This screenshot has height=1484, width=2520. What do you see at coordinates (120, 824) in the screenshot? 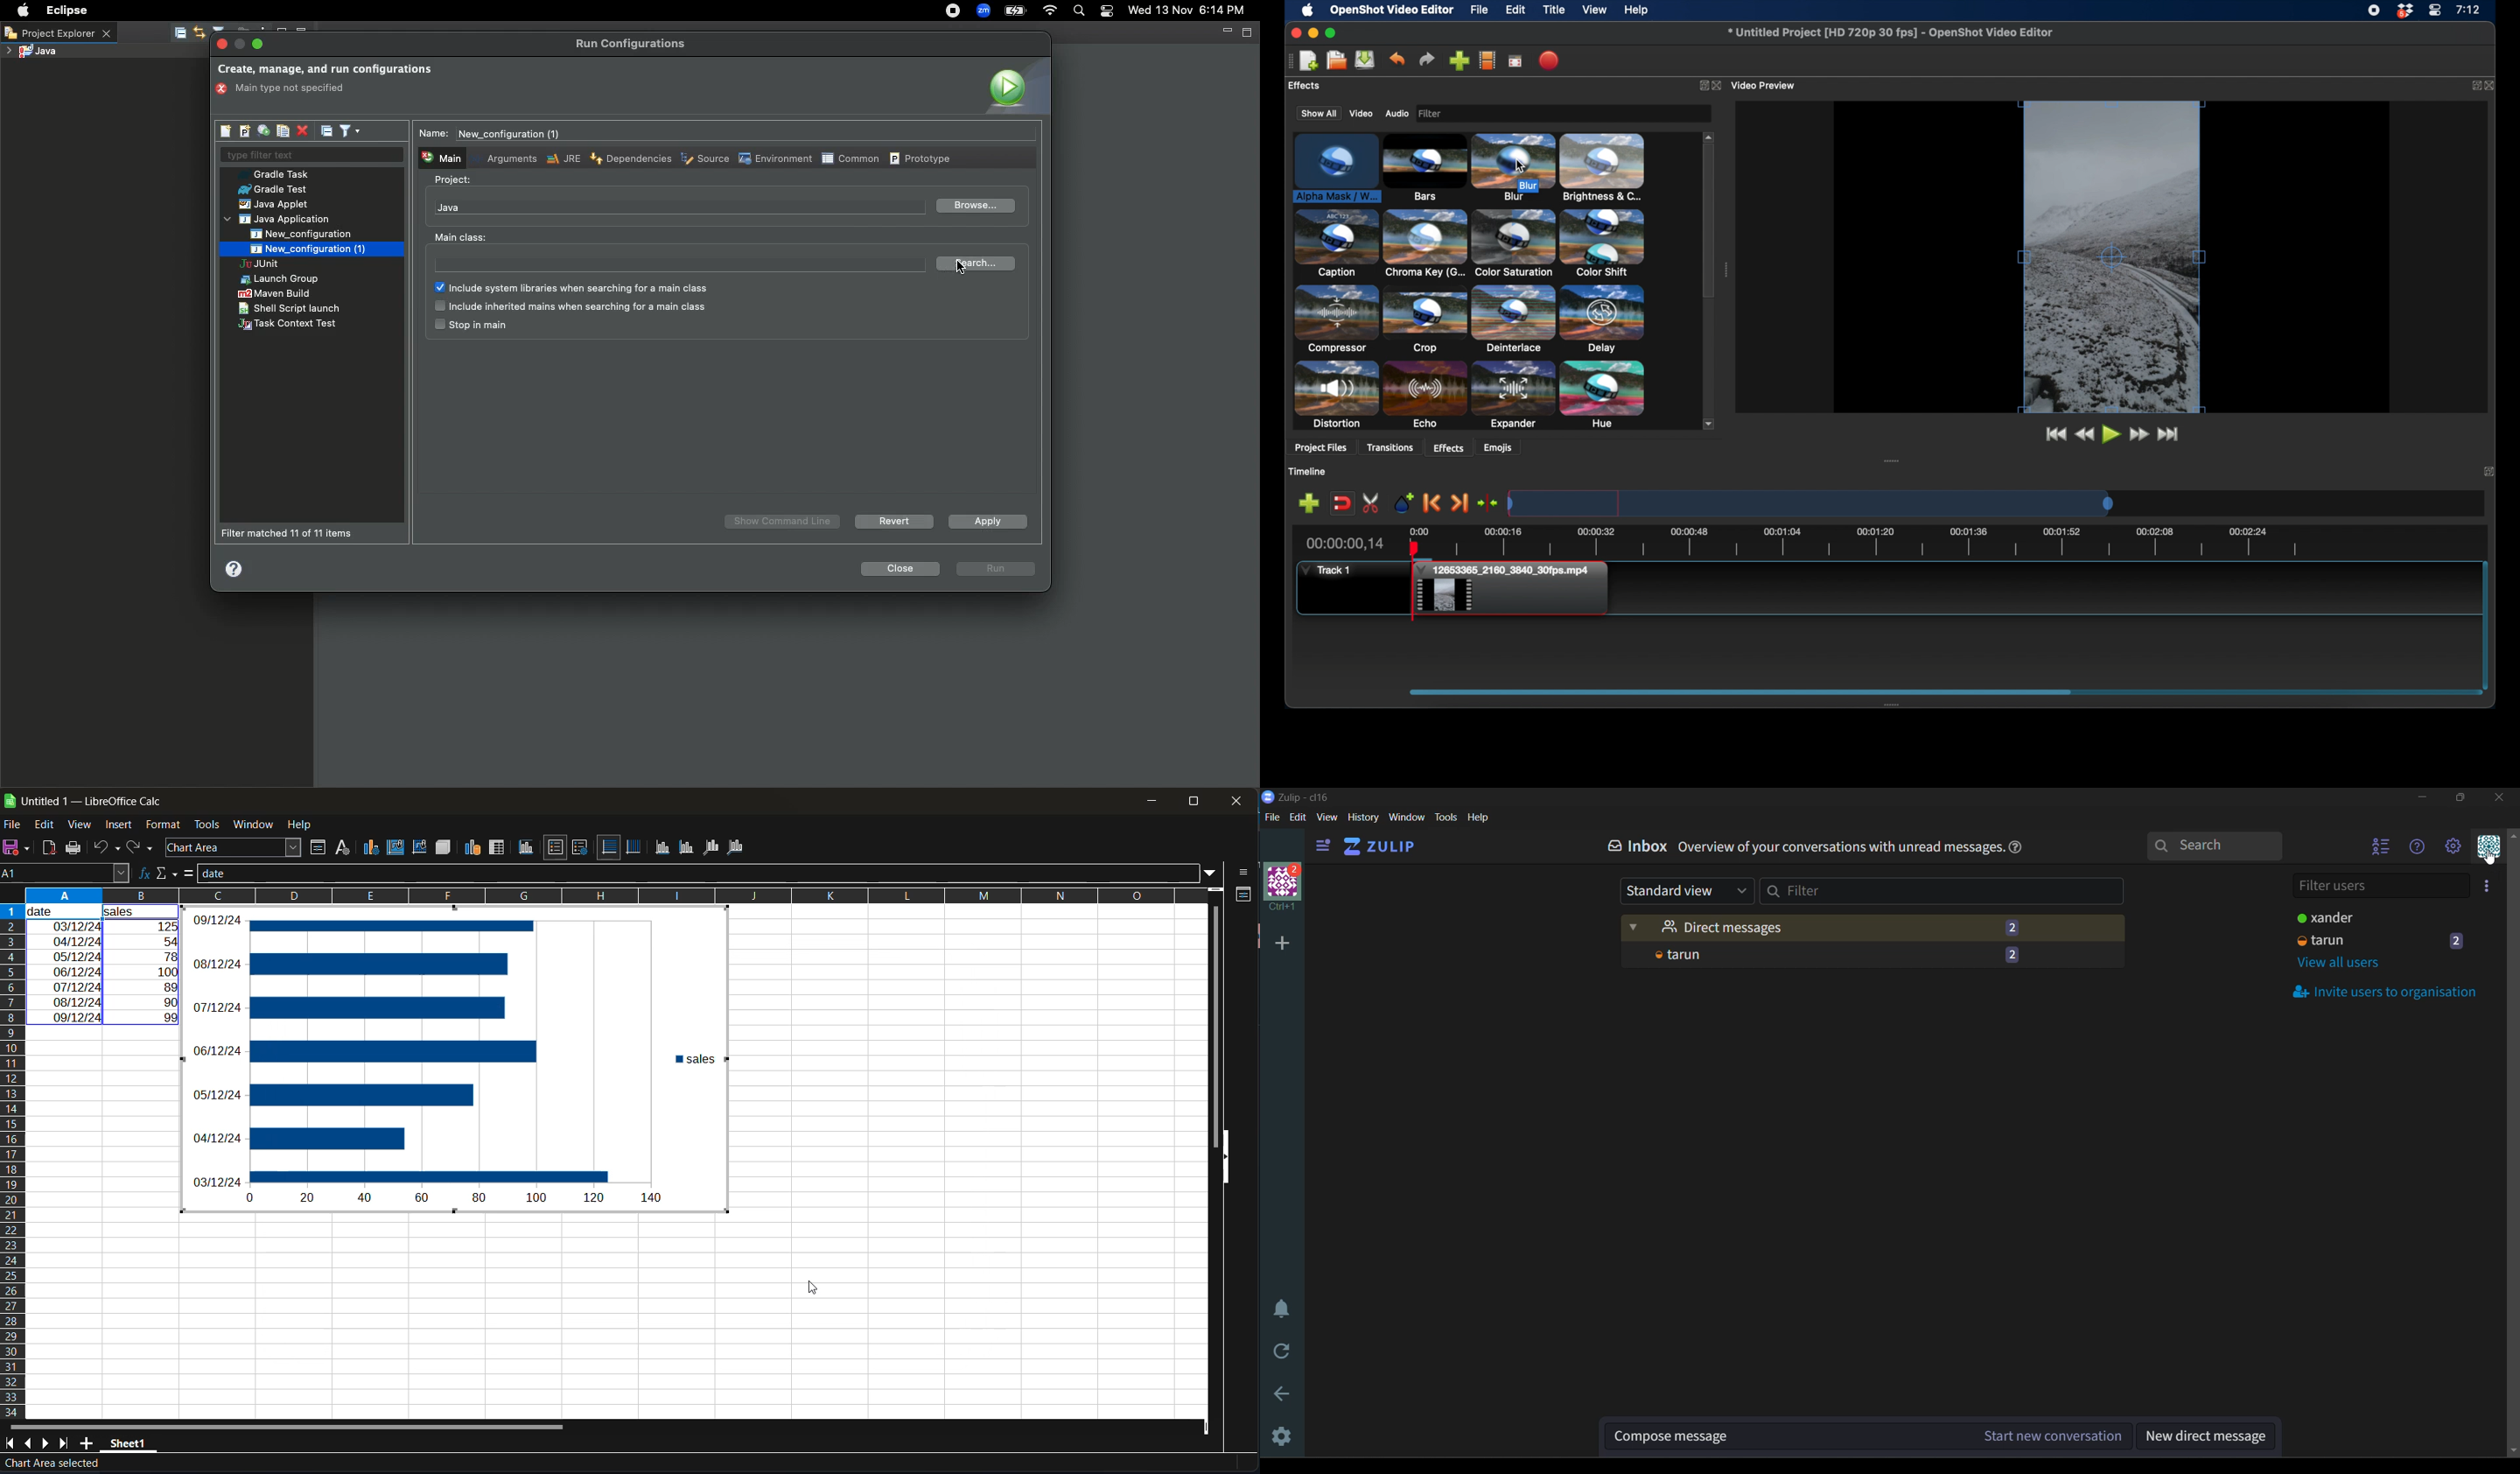
I see `insert` at bounding box center [120, 824].